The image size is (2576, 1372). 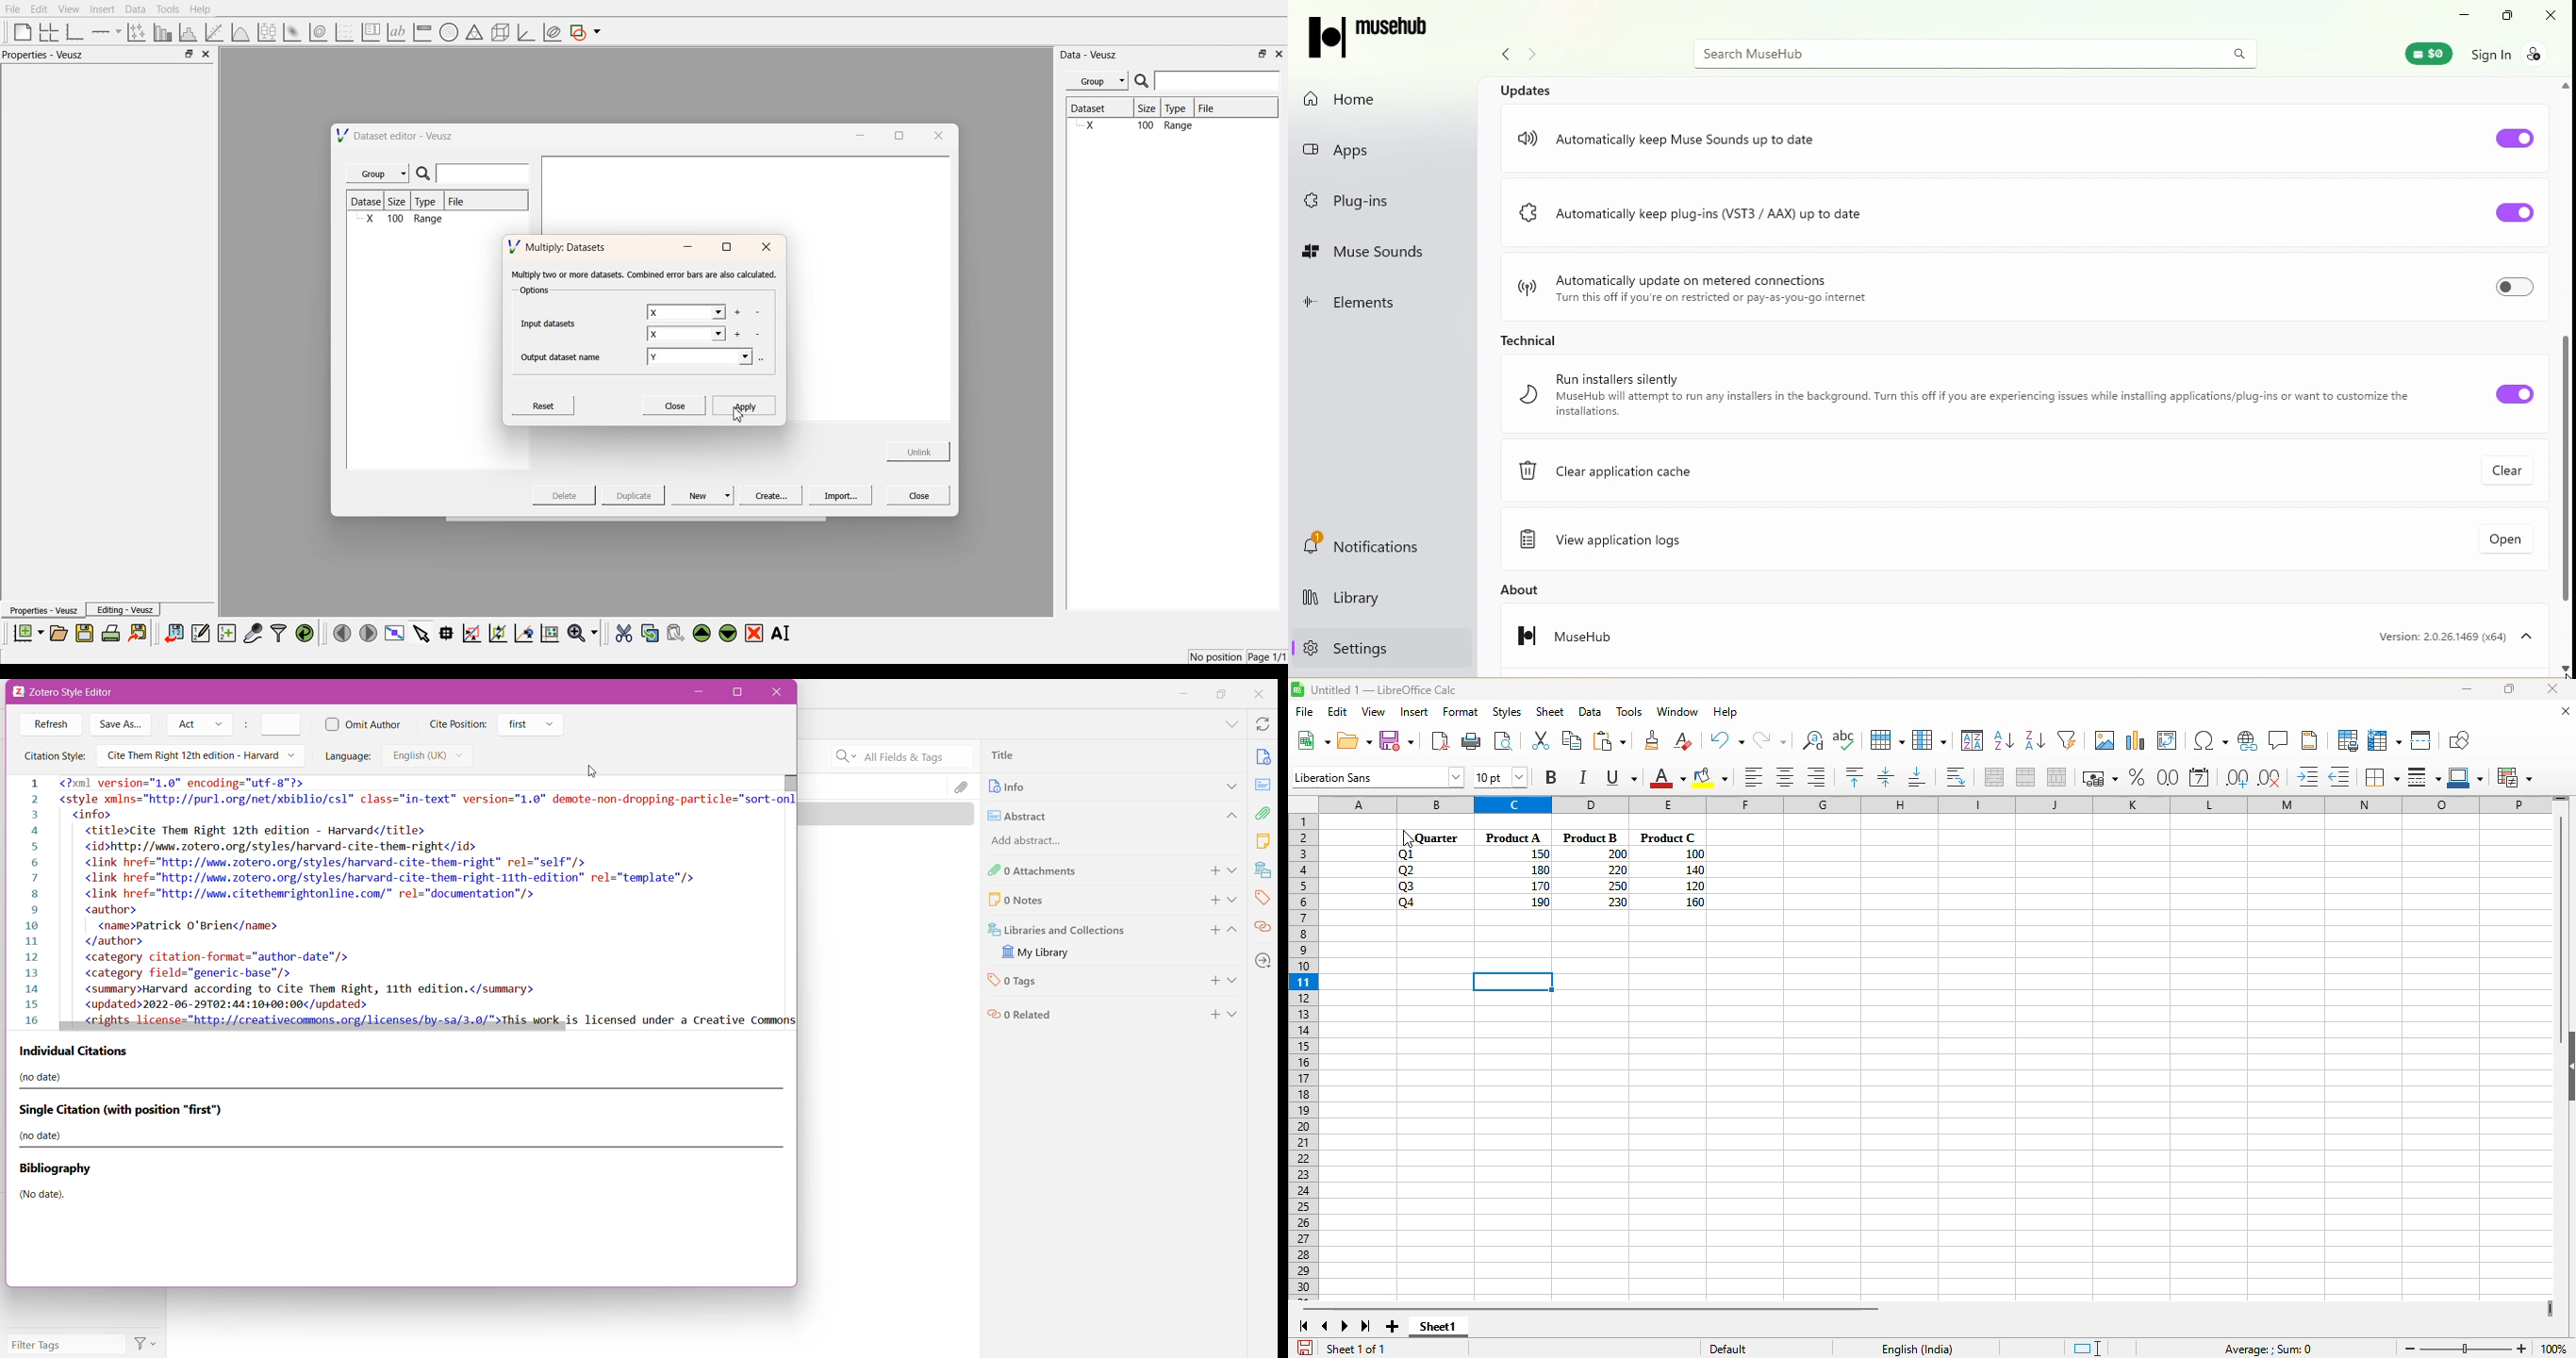 I want to click on Product C, so click(x=1666, y=837).